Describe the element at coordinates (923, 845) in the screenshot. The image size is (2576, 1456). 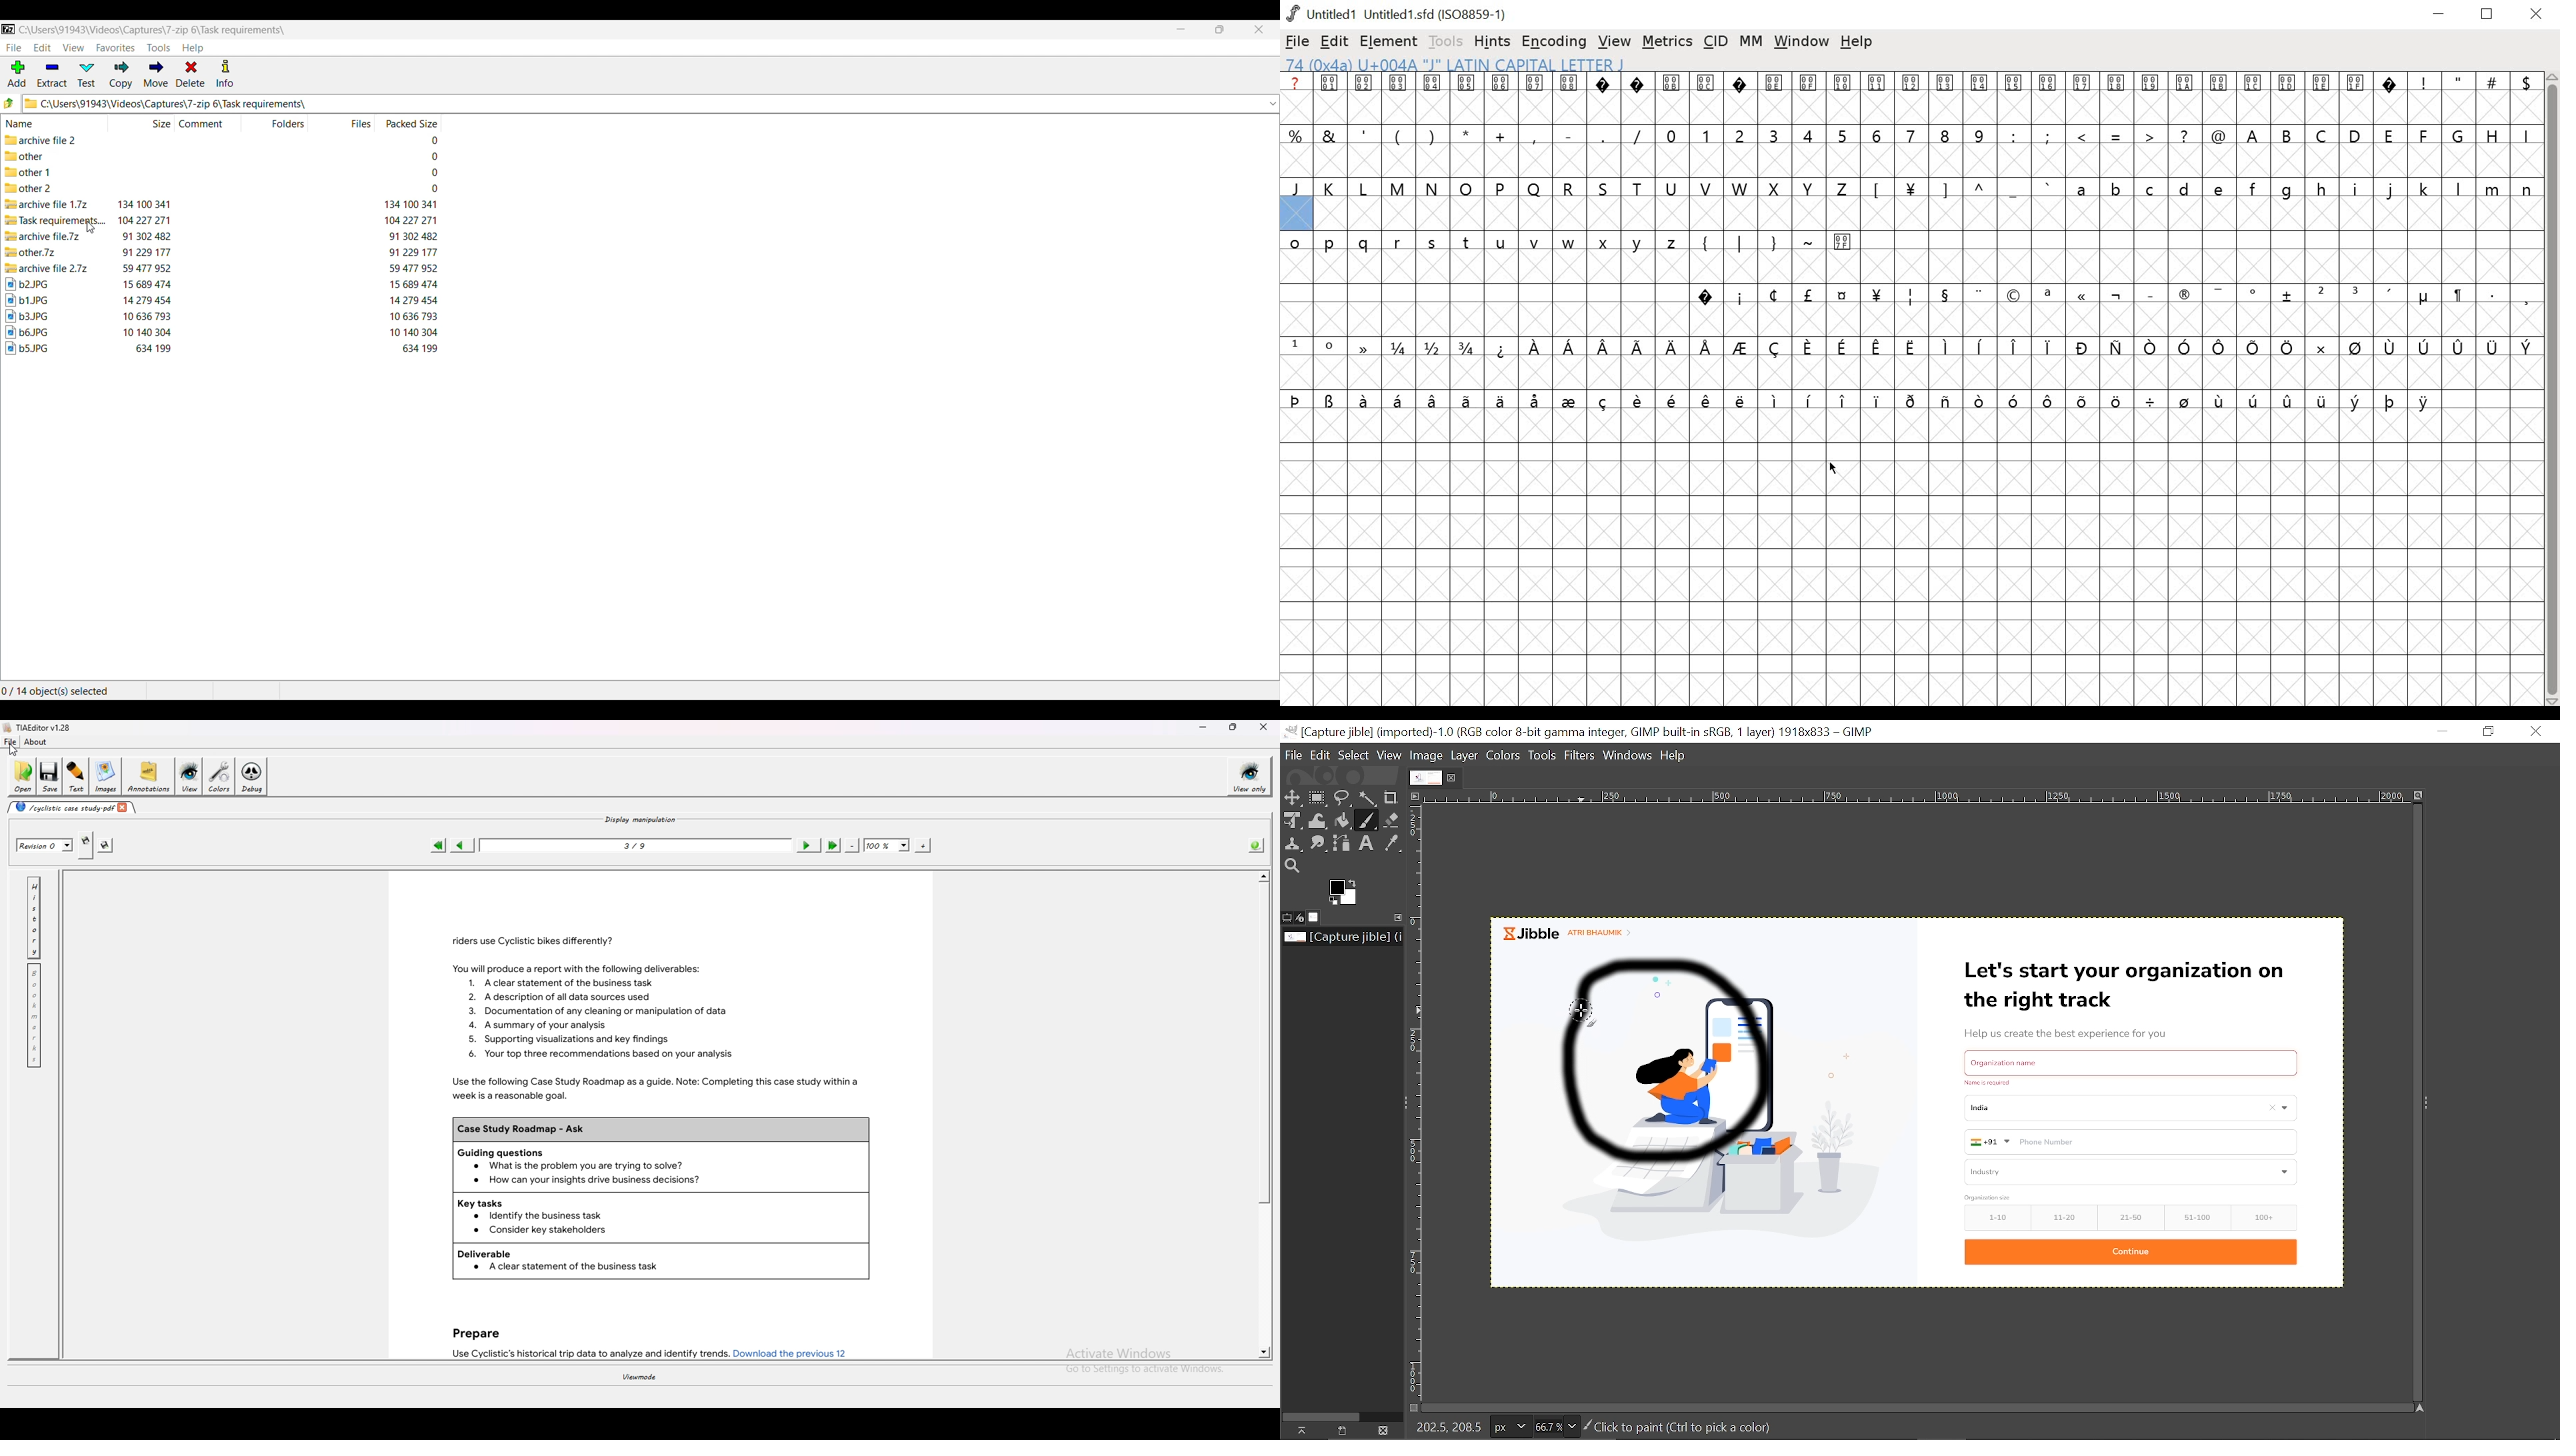
I see `zoom in` at that location.